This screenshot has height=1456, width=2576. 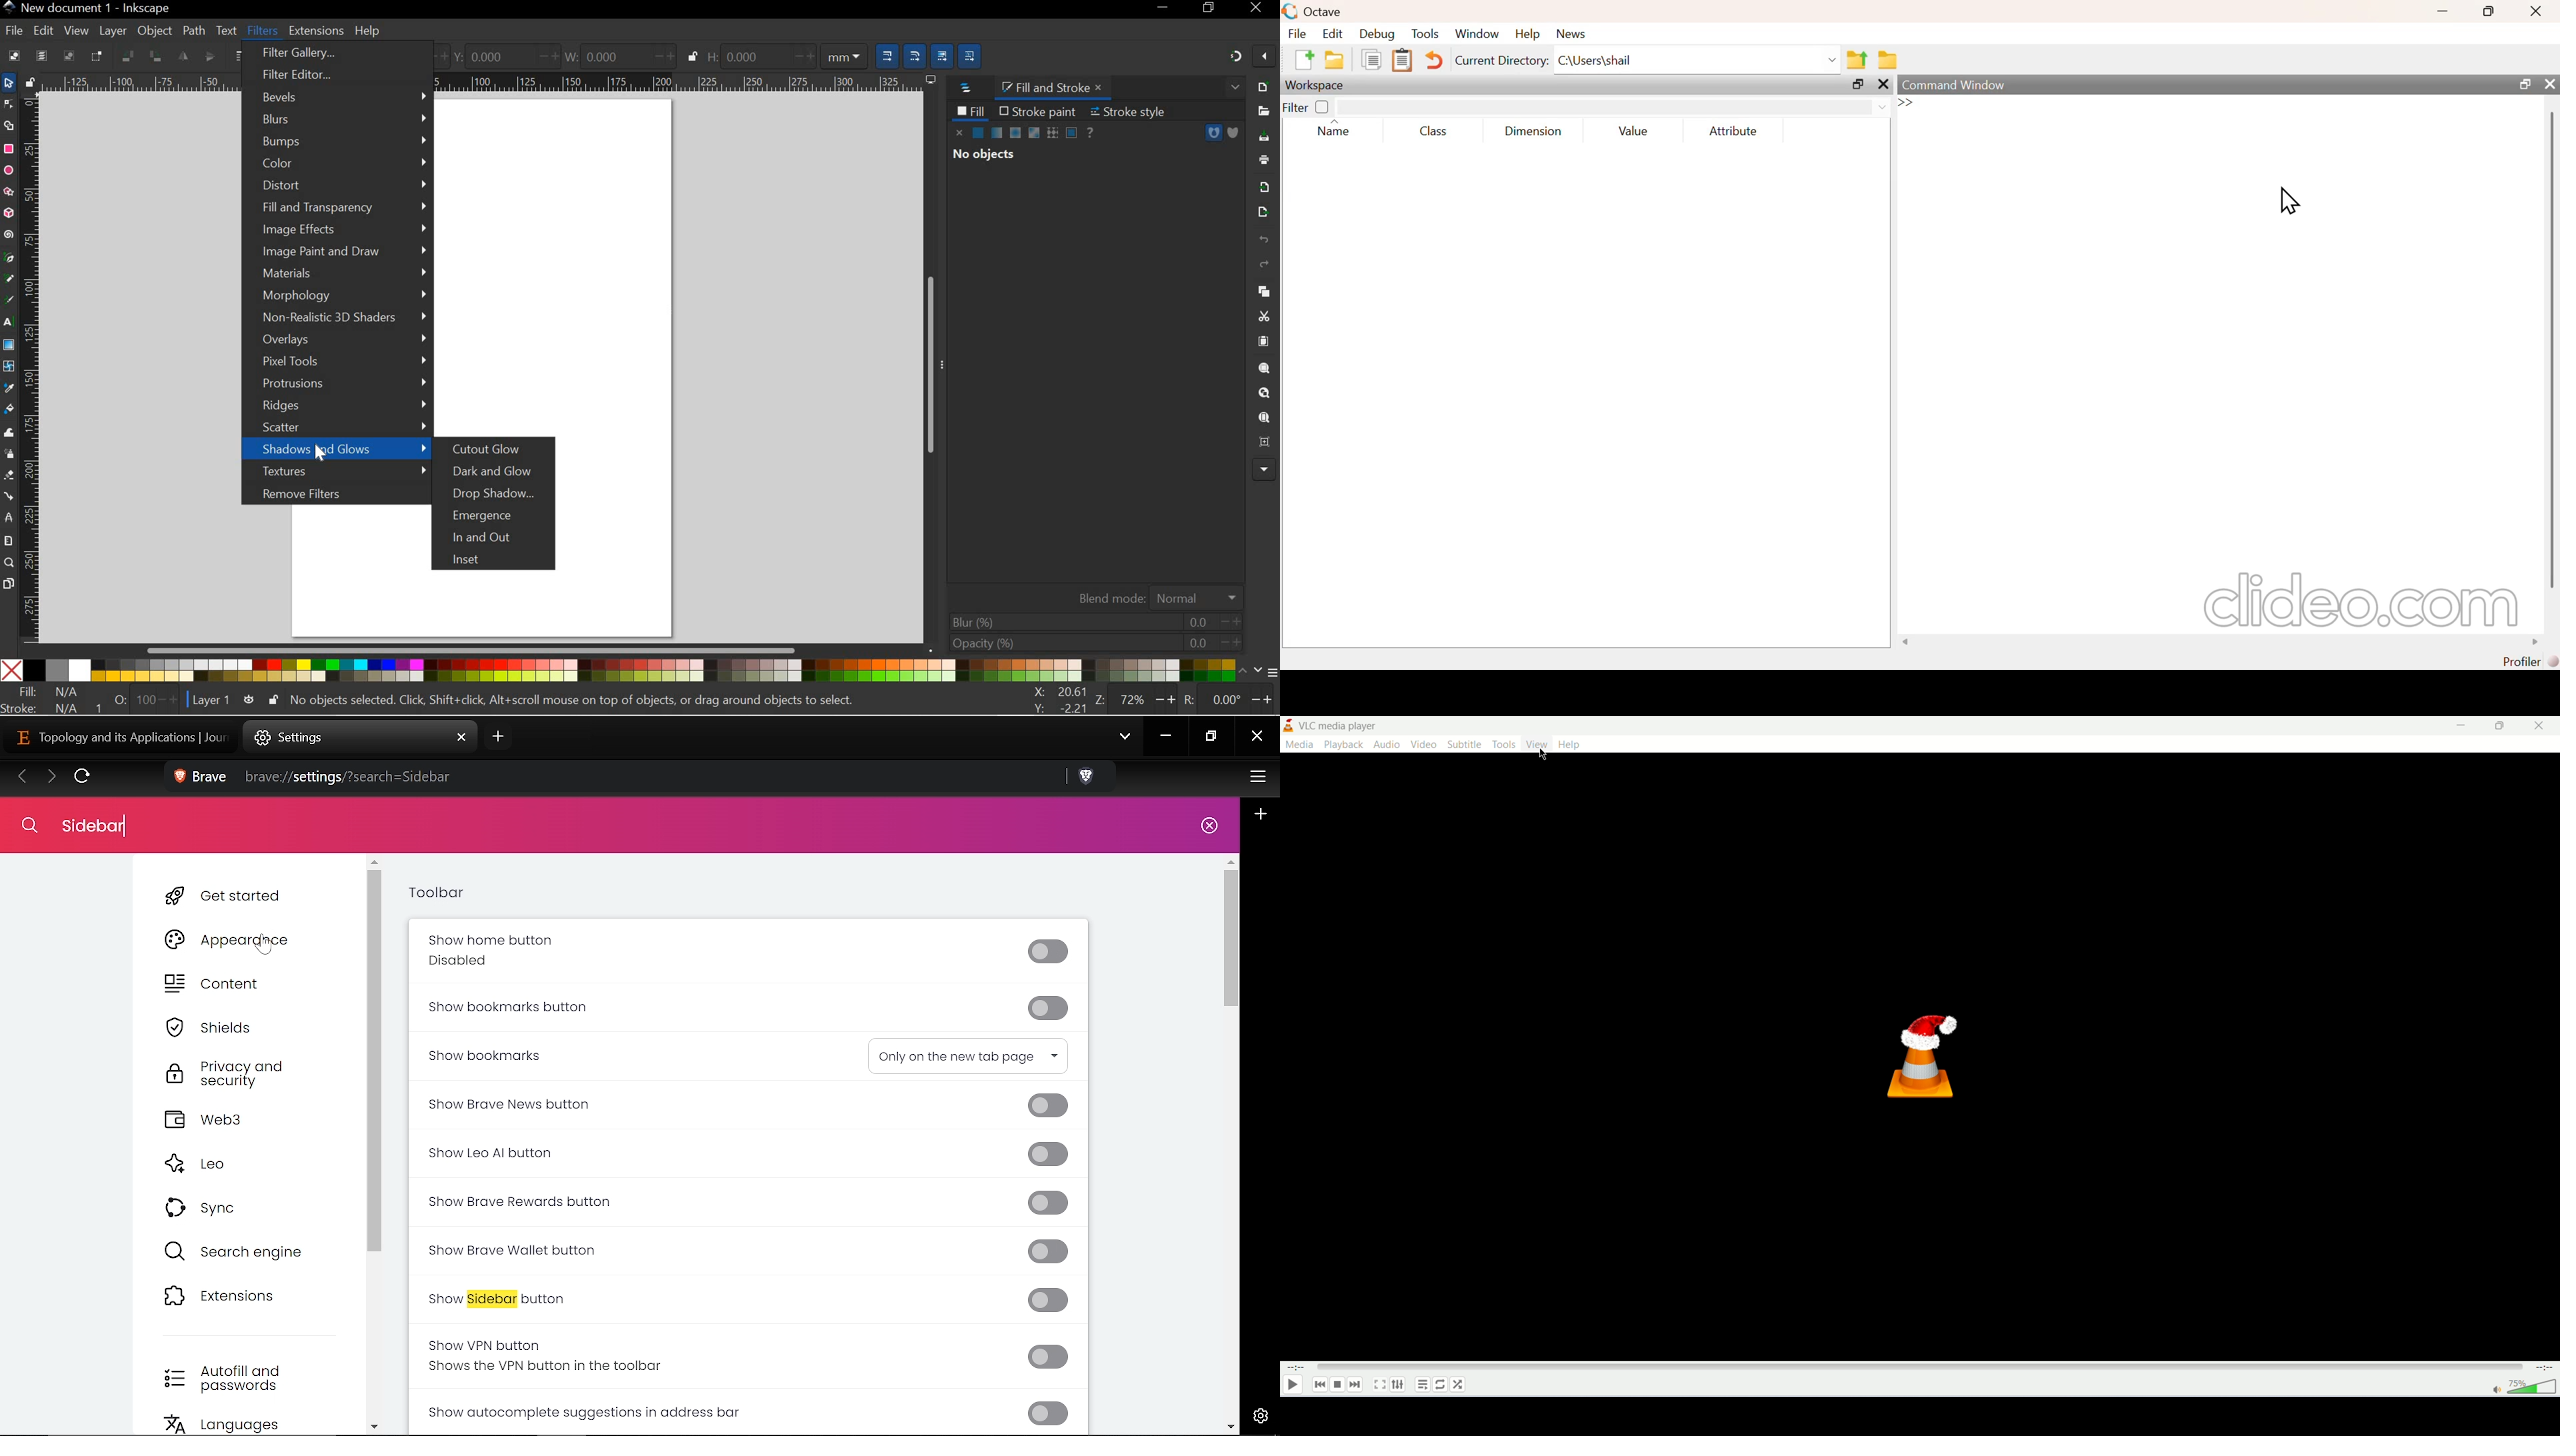 I want to click on close, so click(x=2541, y=727).